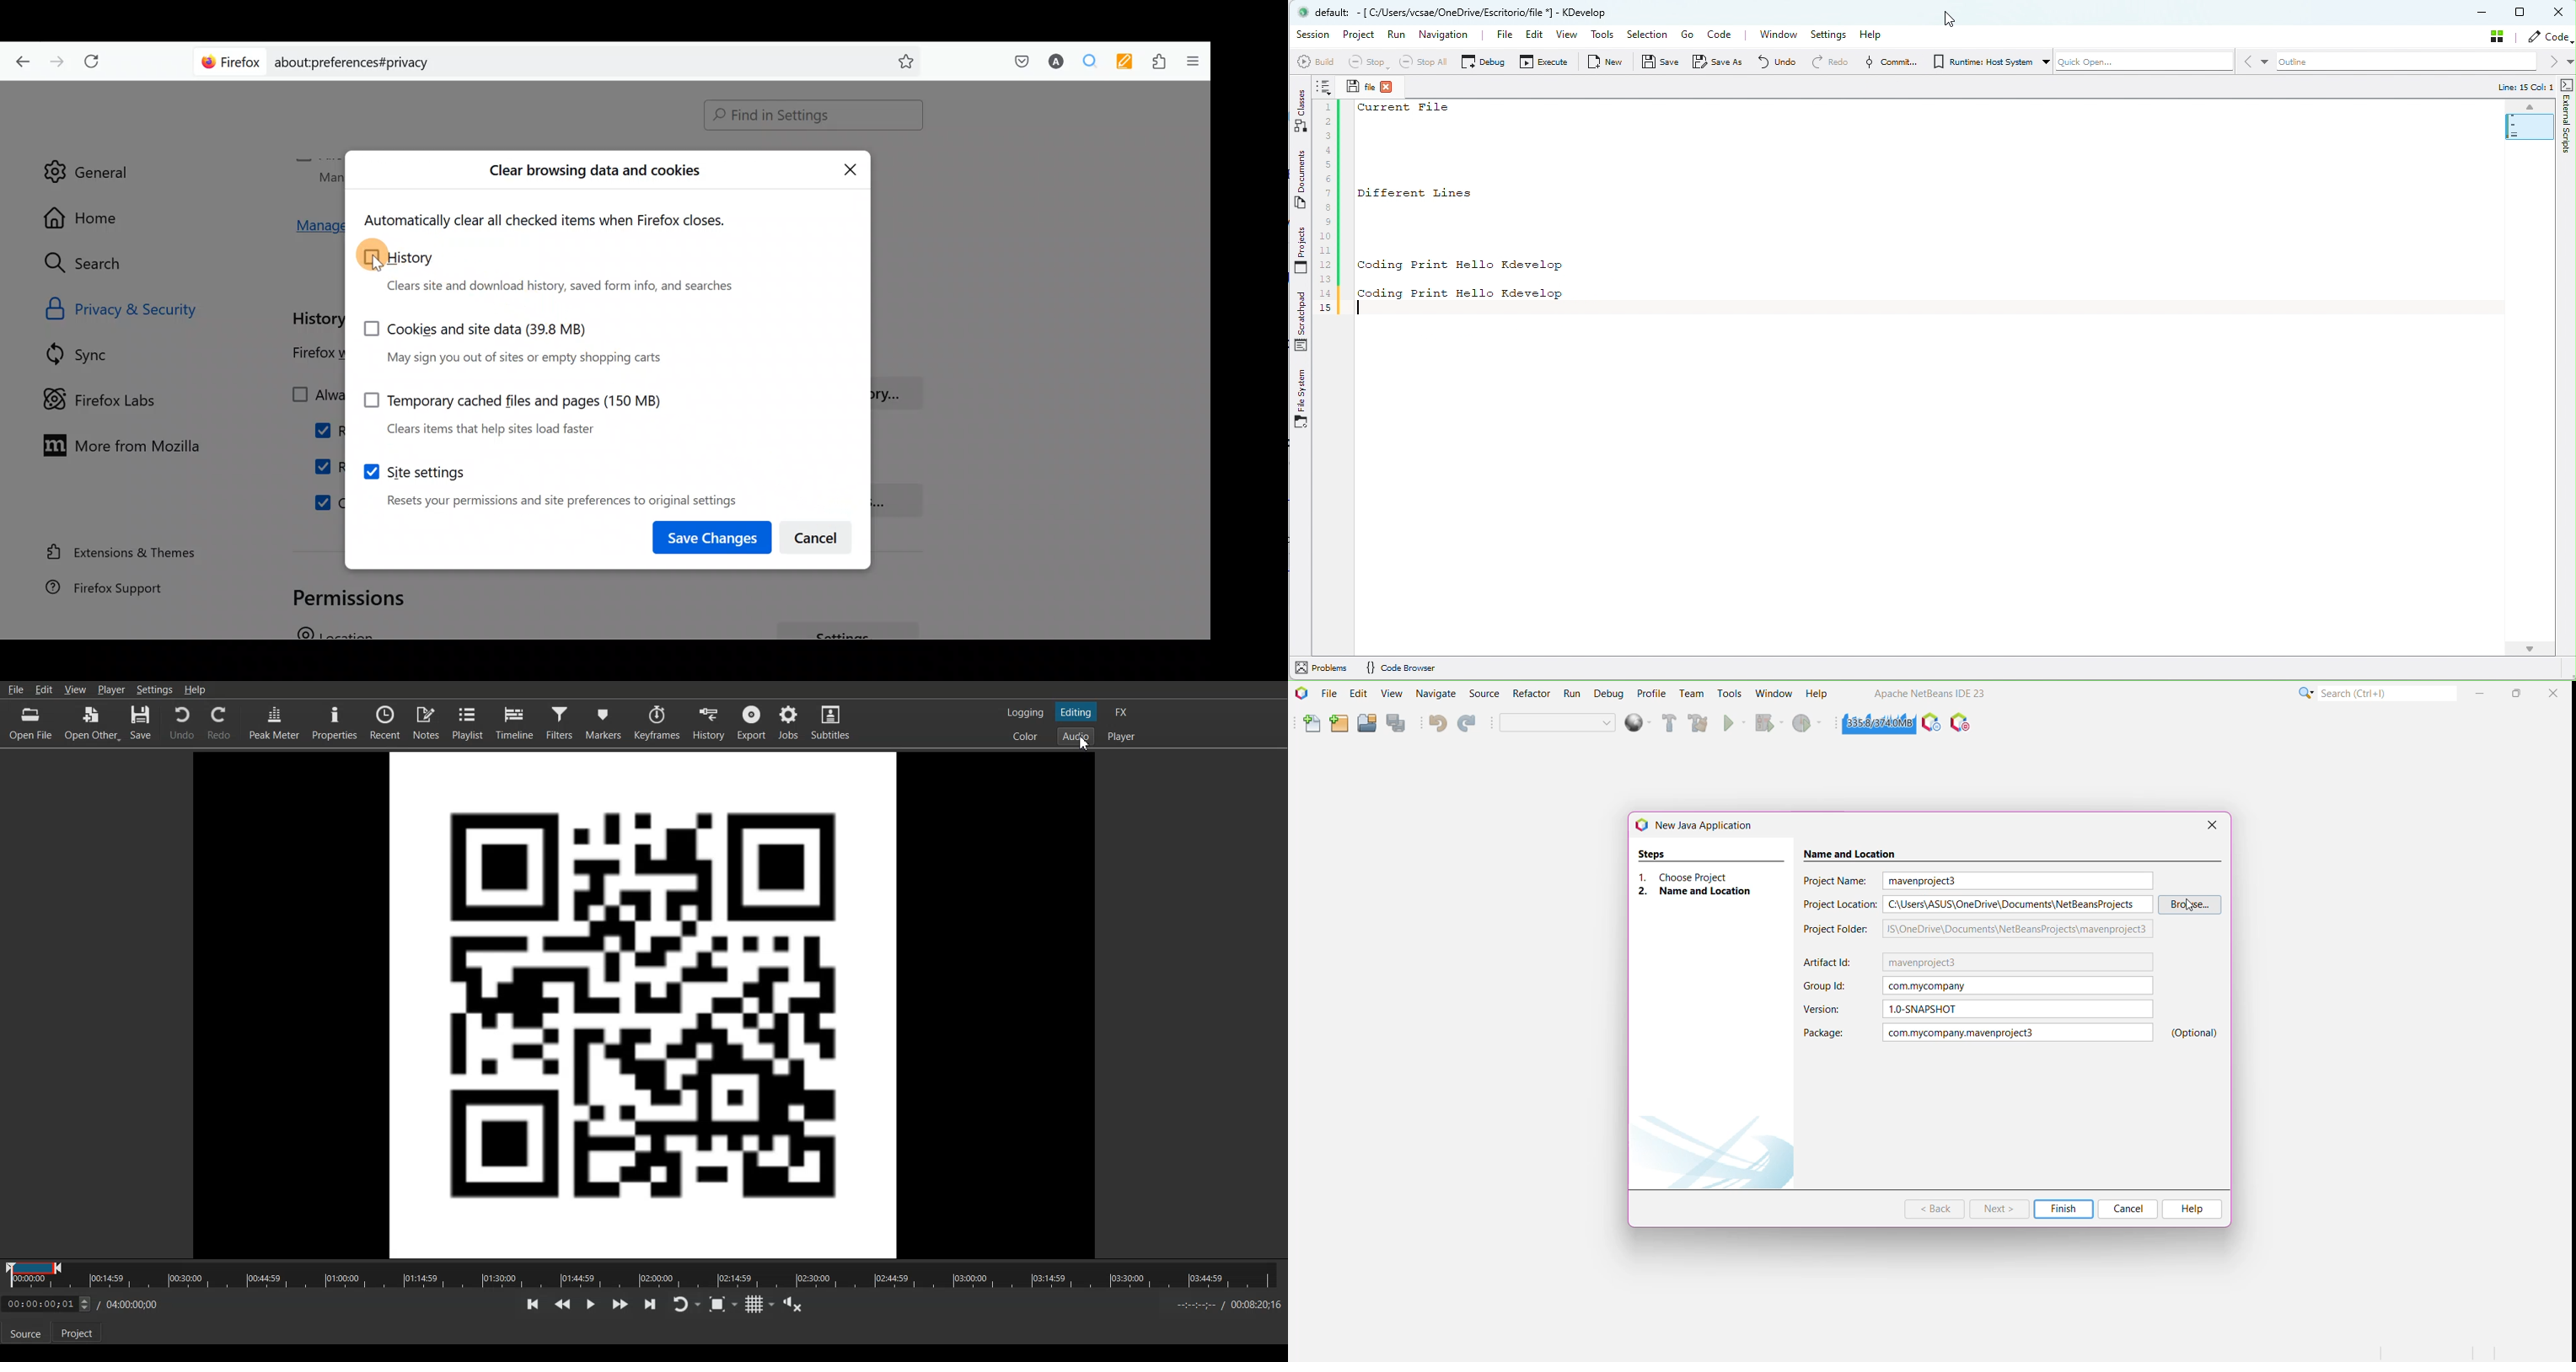  Describe the element at coordinates (1121, 737) in the screenshot. I see `Switch to the Player one layout` at that location.